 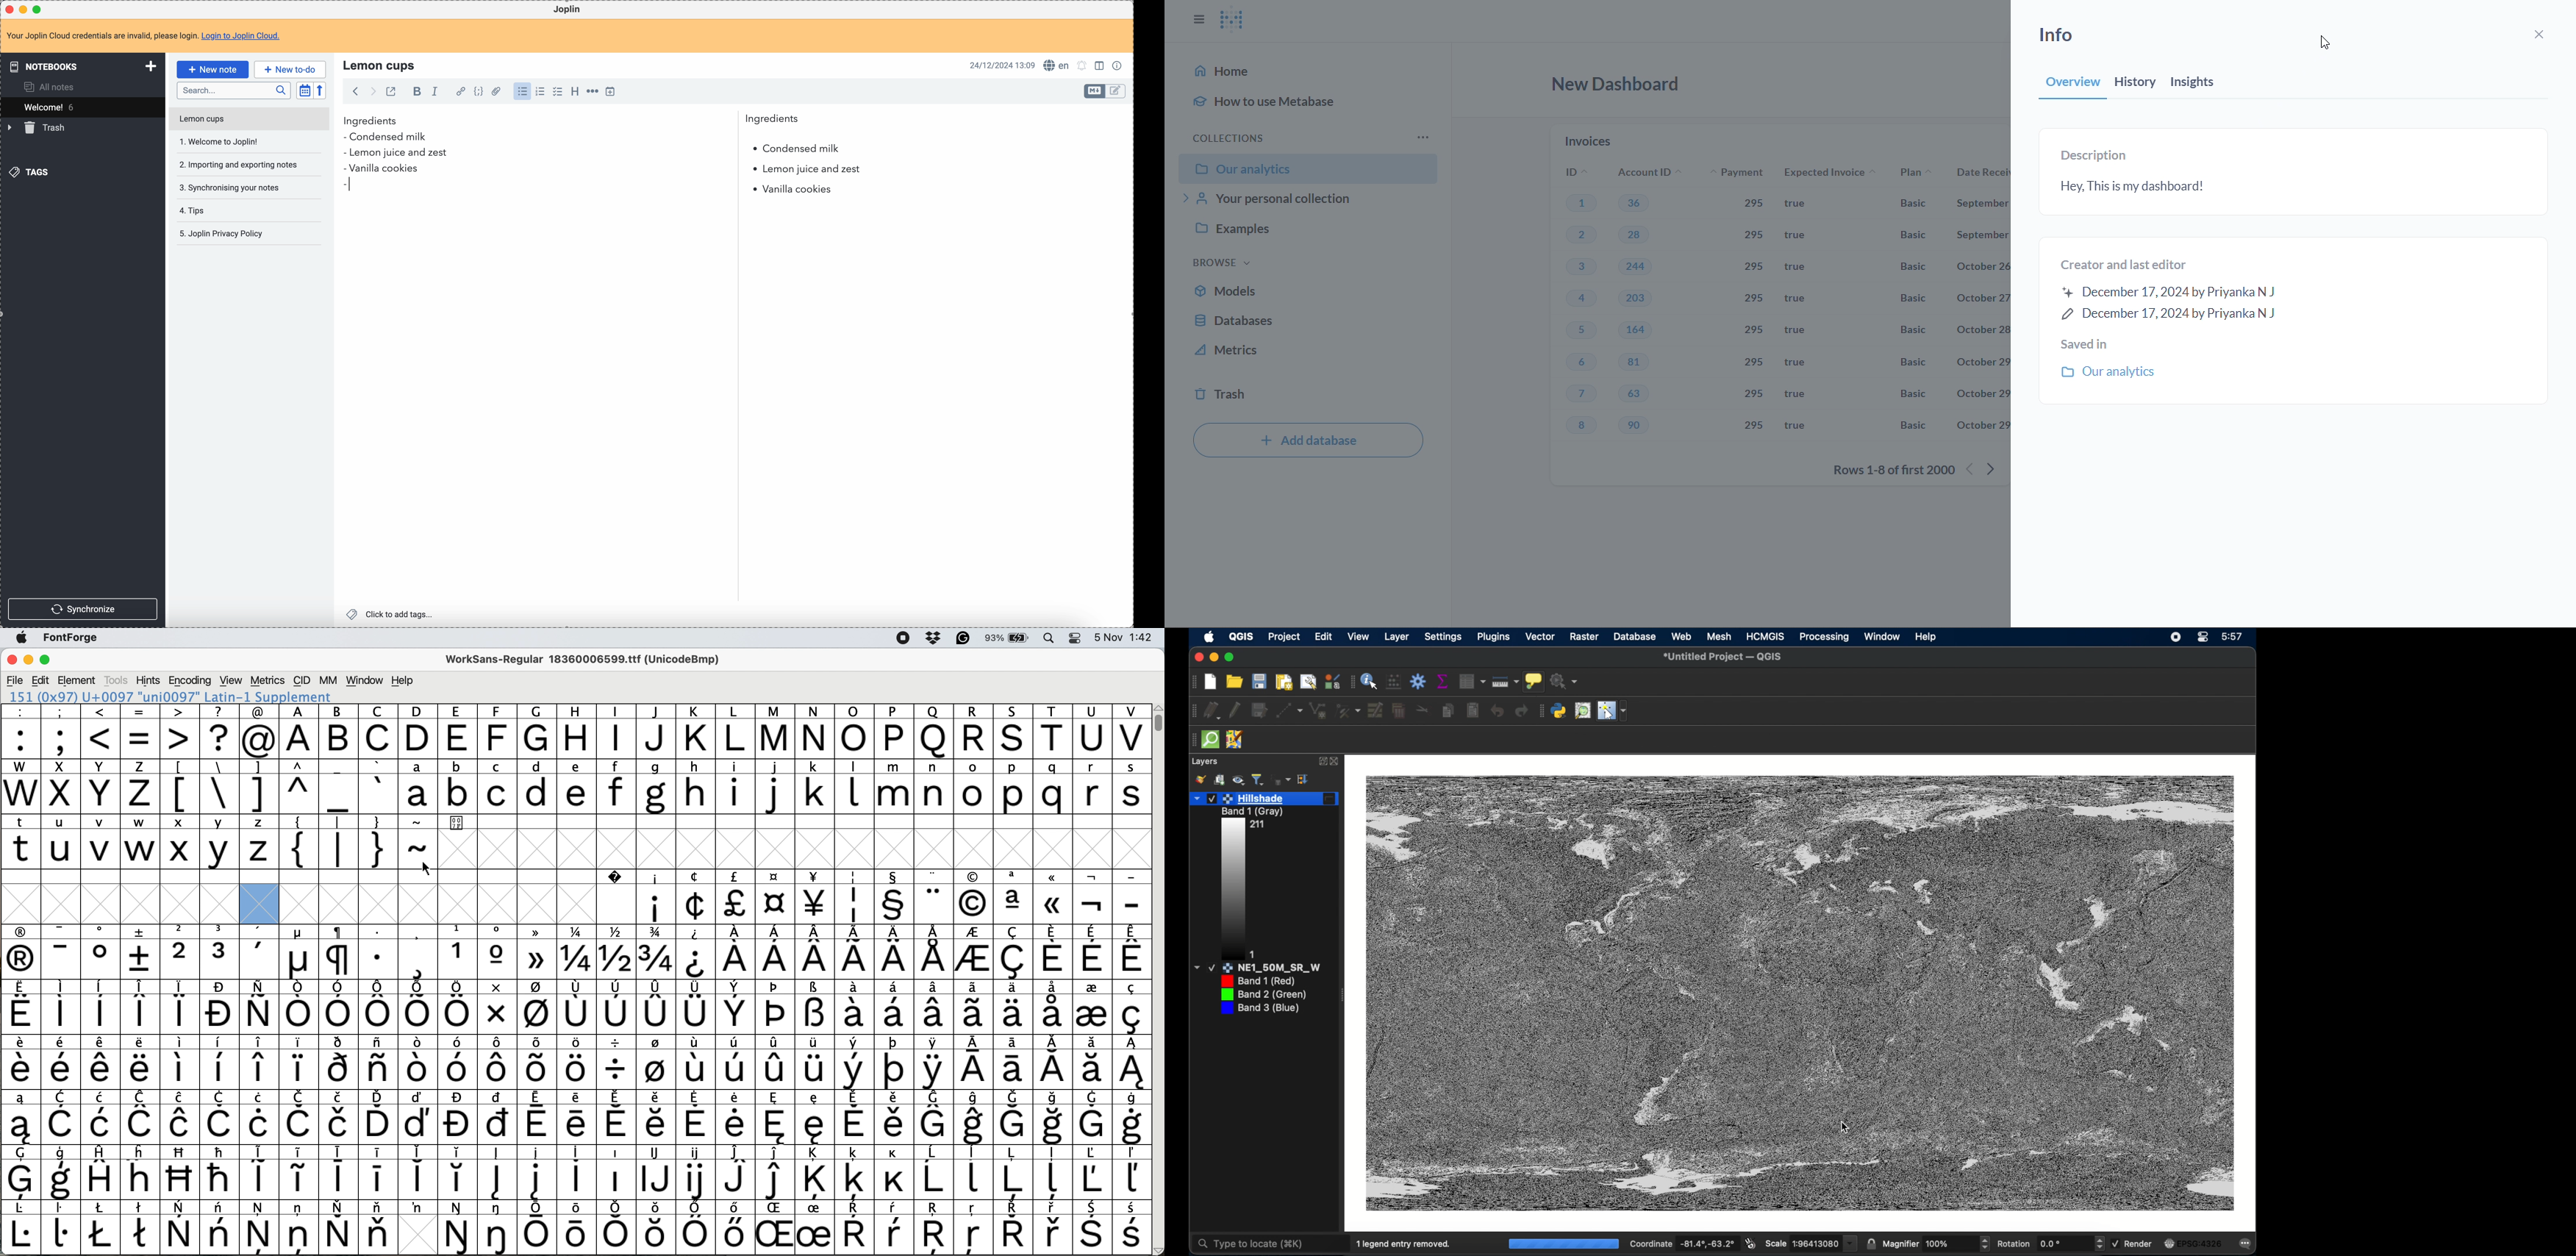 I want to click on examples, so click(x=1303, y=231).